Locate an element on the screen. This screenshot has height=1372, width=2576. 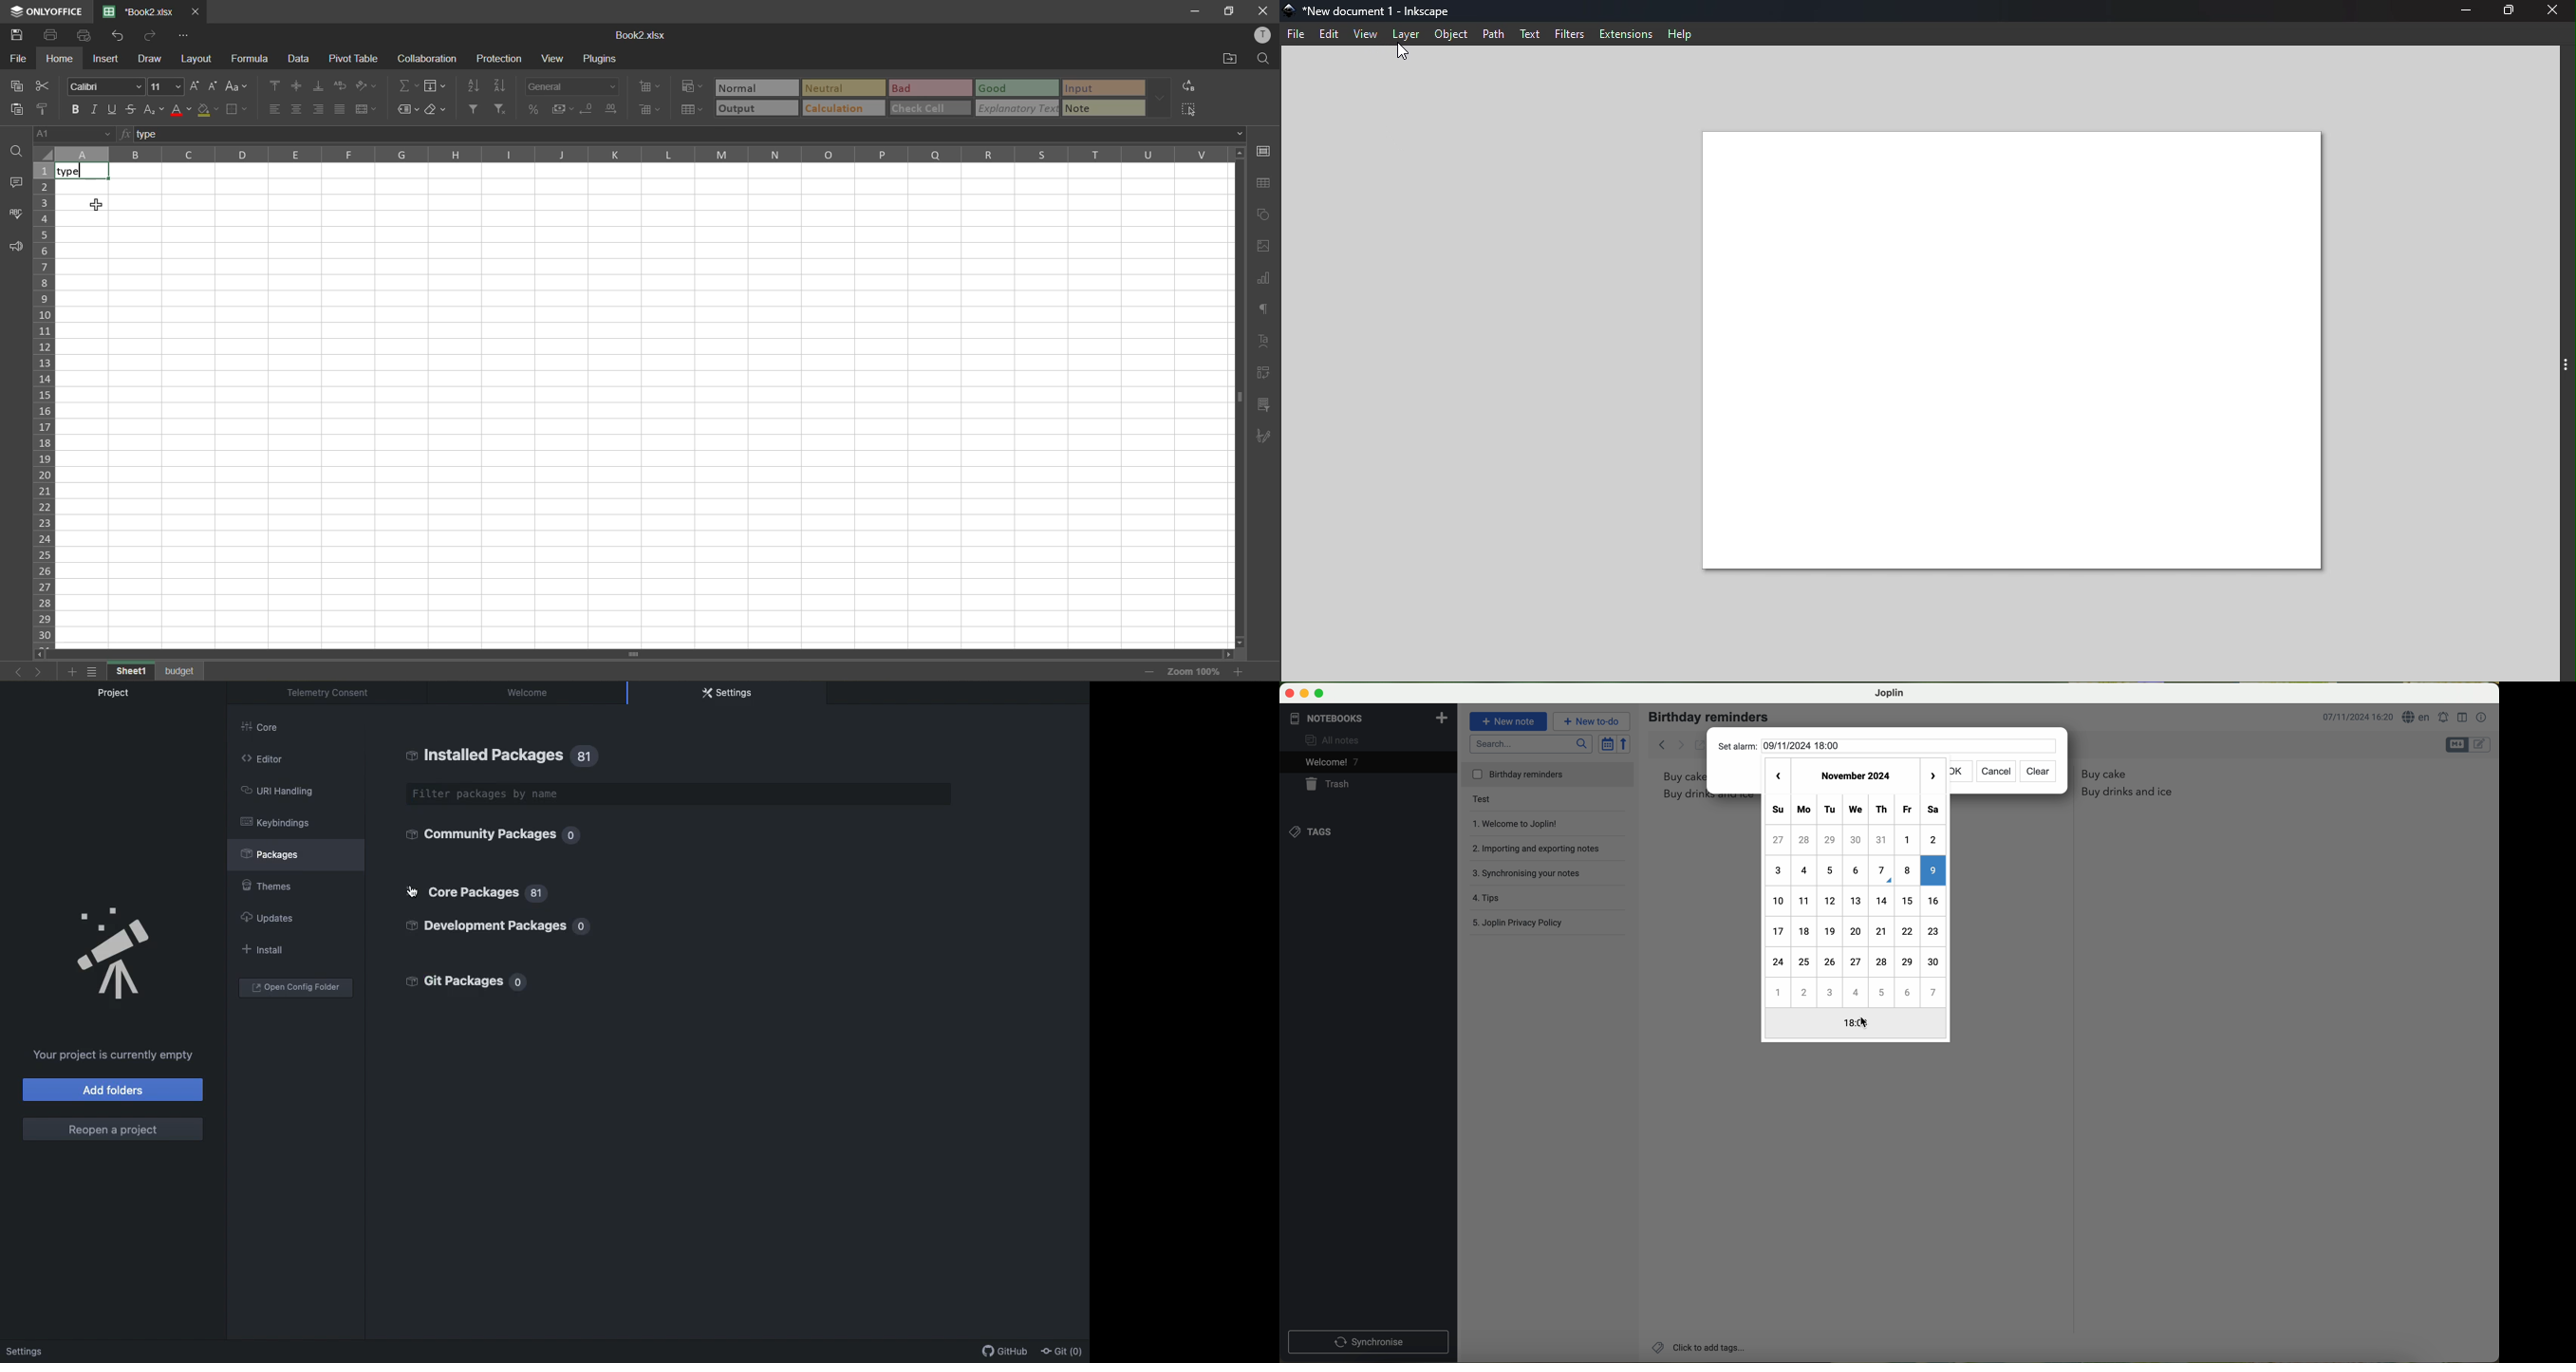
Filters is located at coordinates (1571, 35).